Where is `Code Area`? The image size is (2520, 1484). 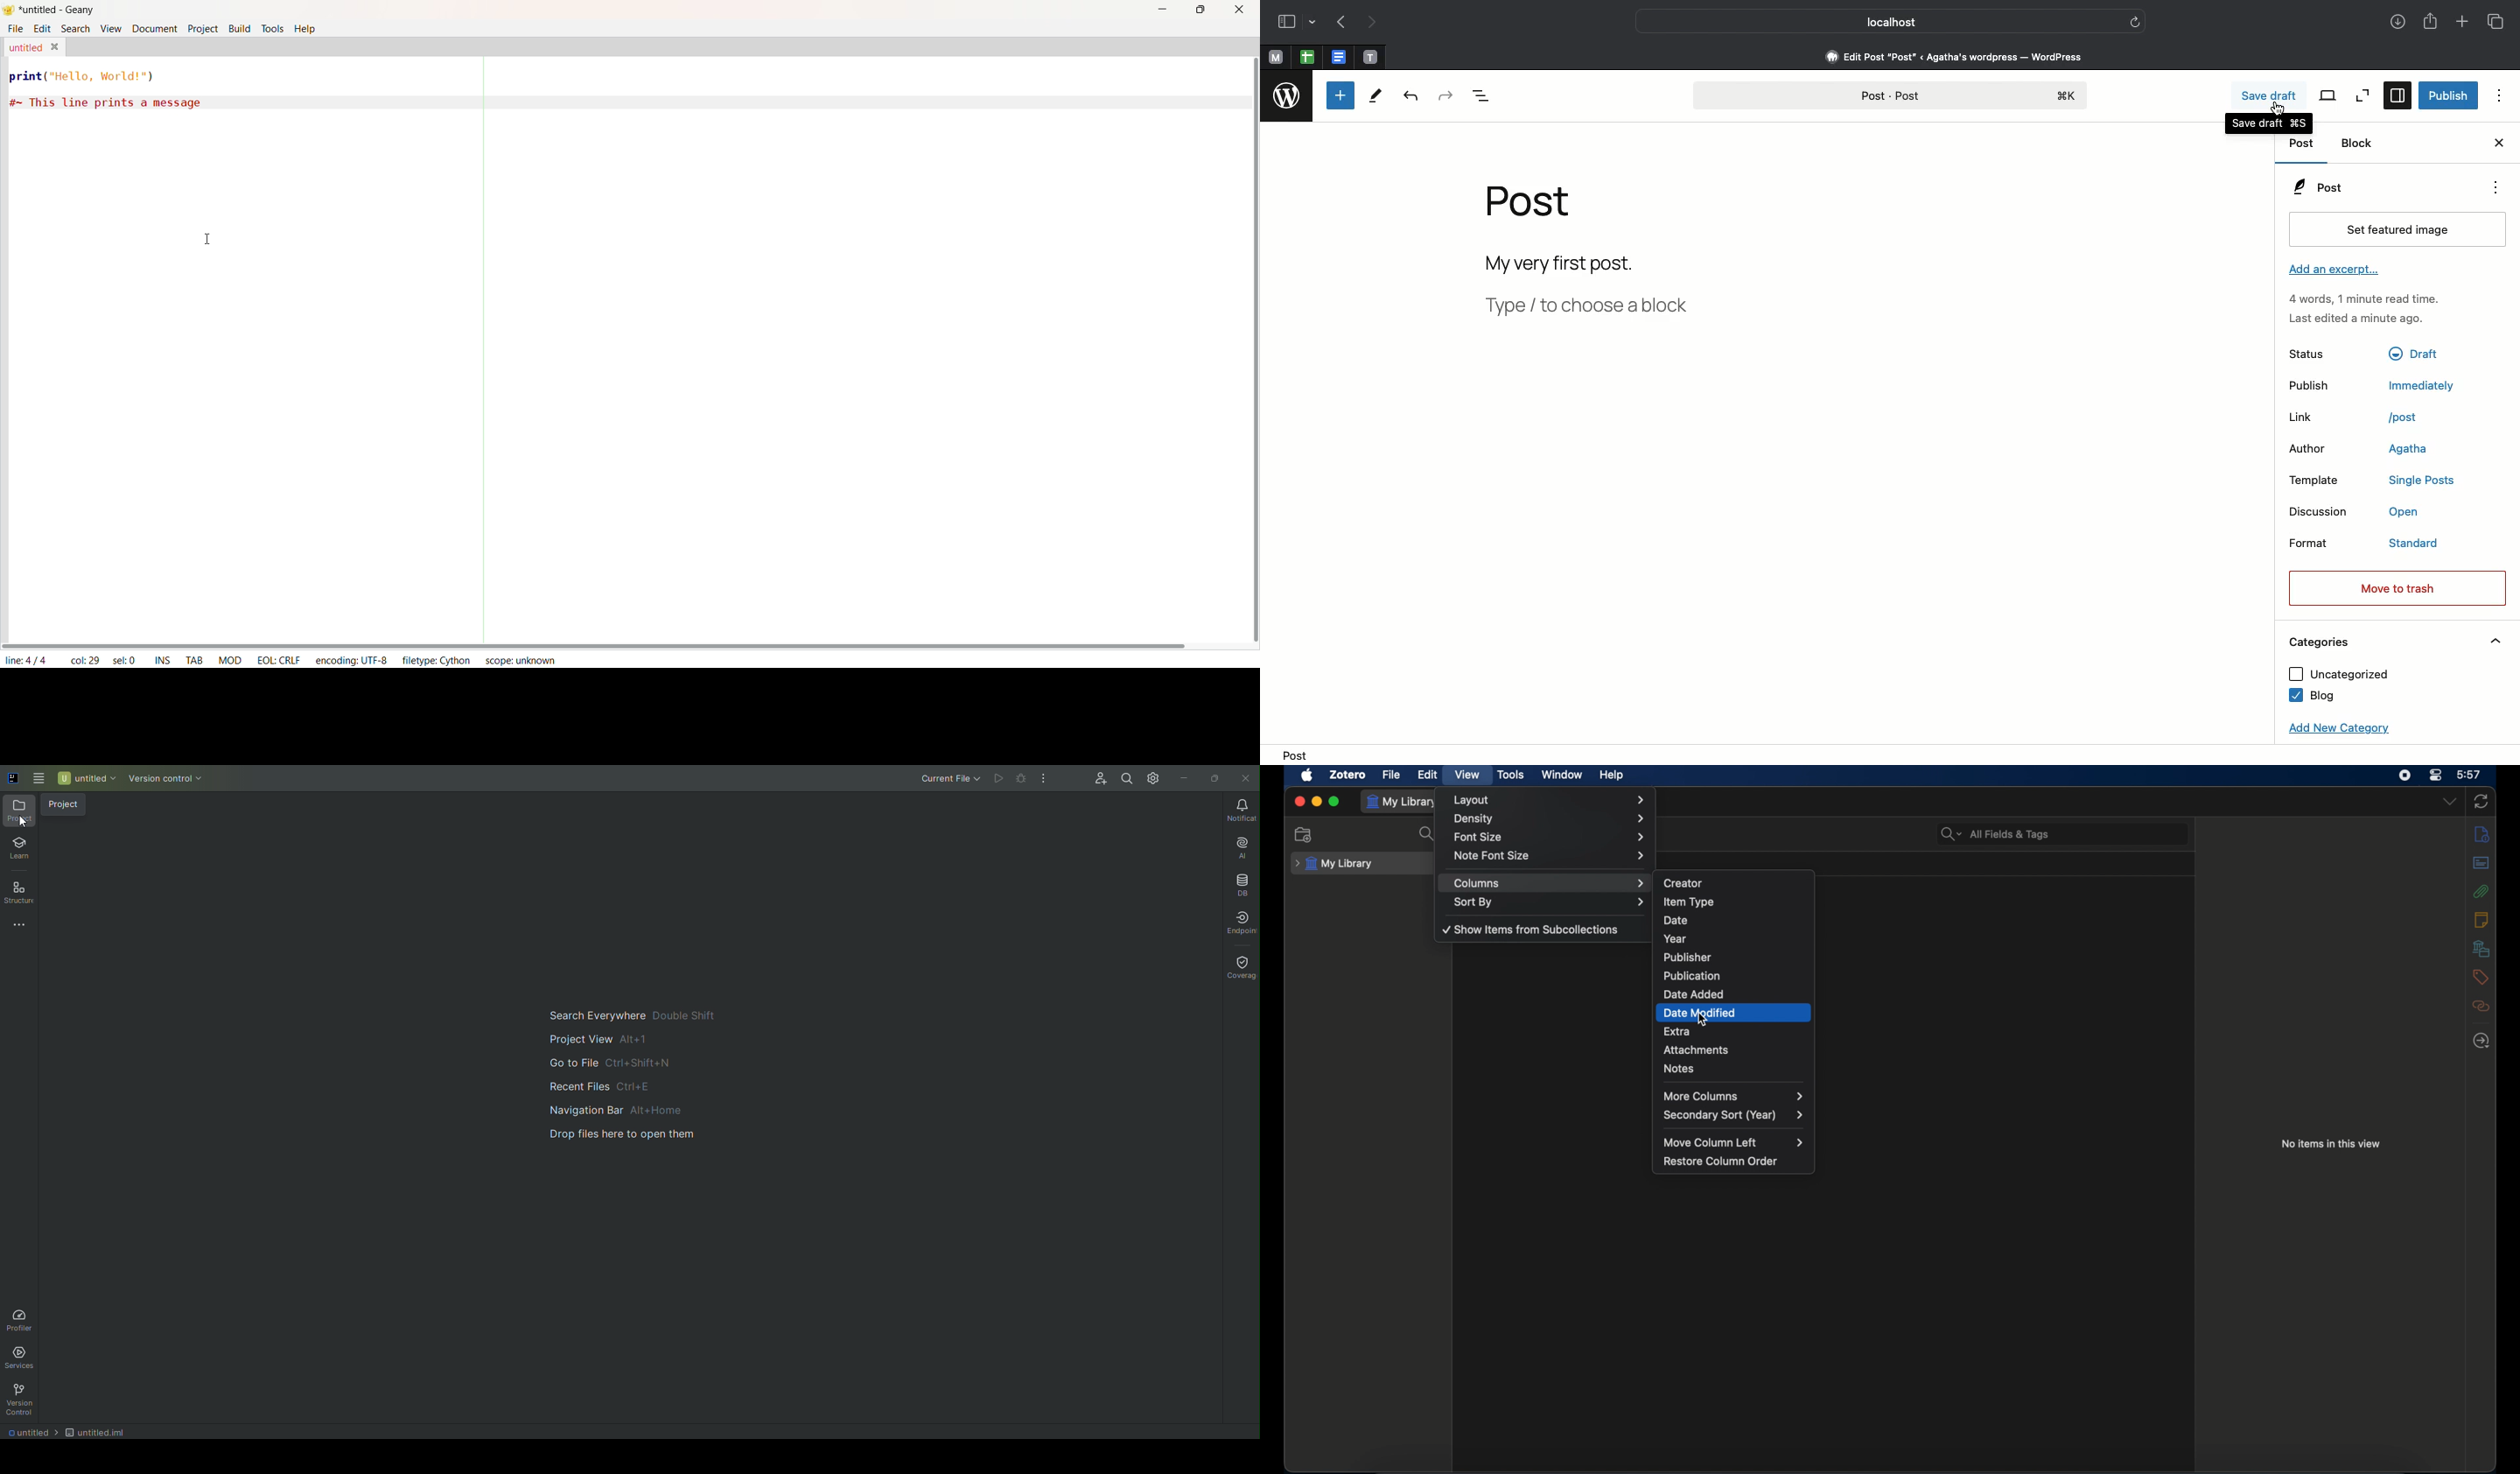 Code Area is located at coordinates (608, 374).